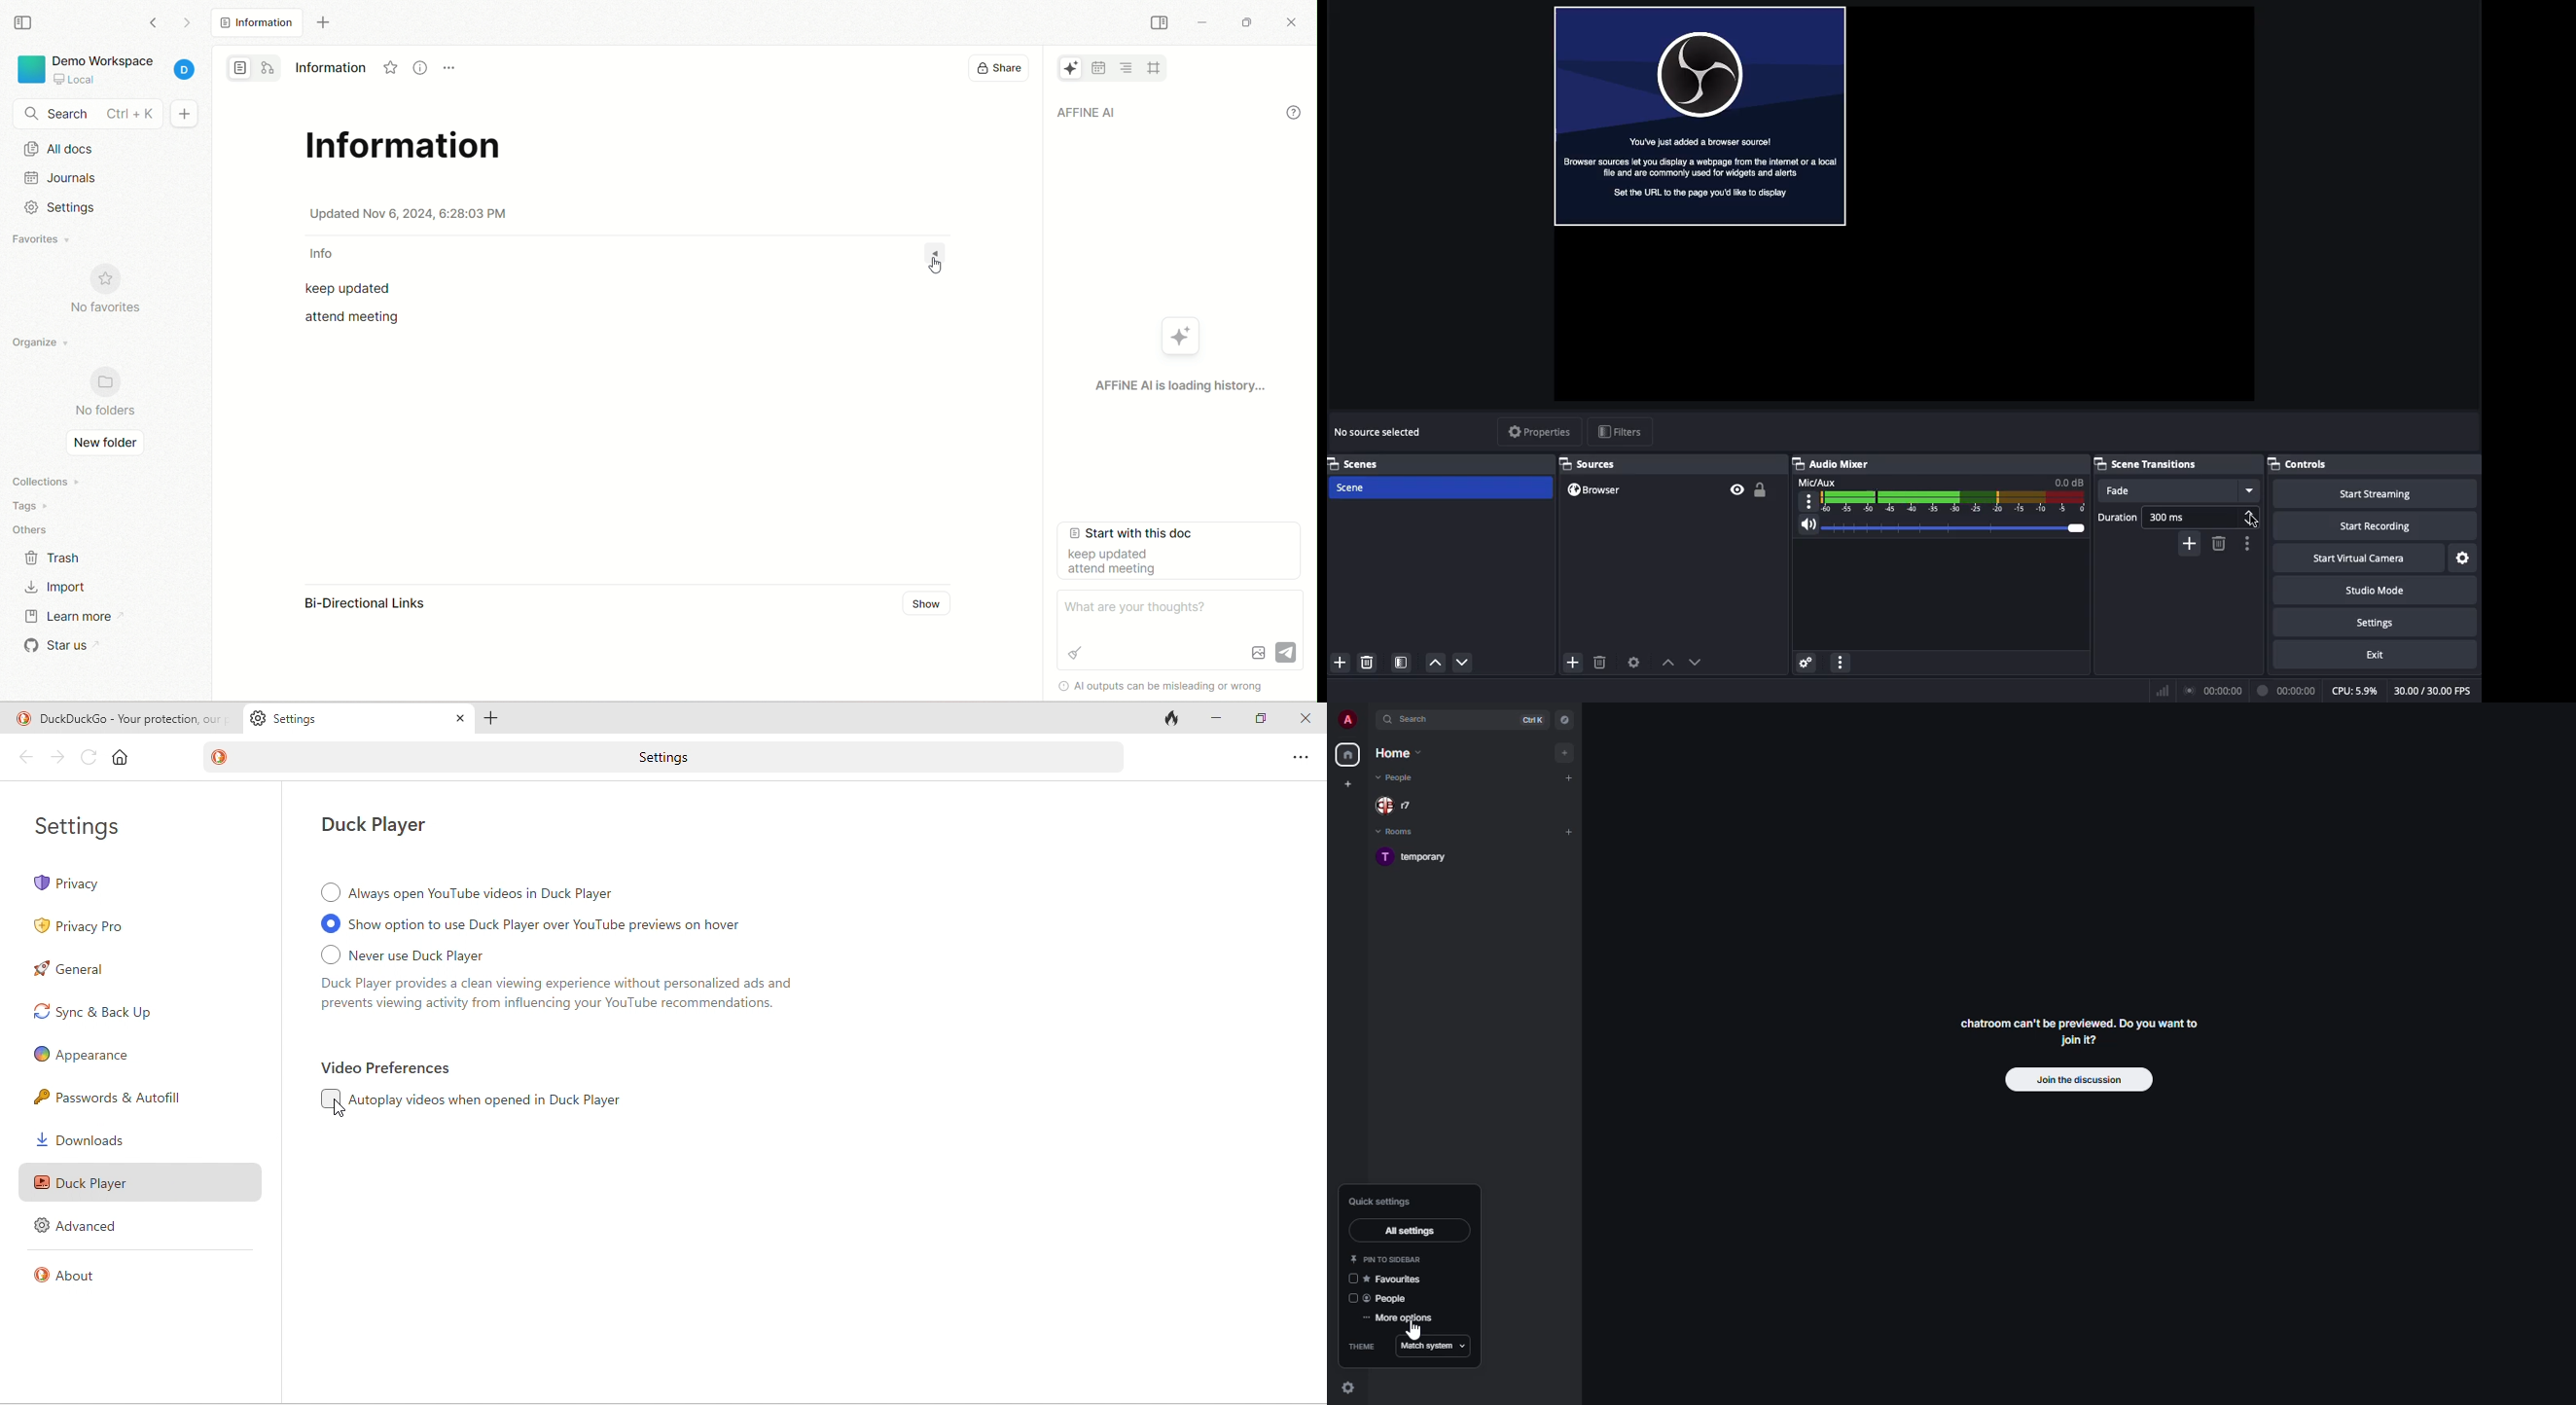 The height and width of the screenshot is (1428, 2576). I want to click on date & time, so click(410, 214).